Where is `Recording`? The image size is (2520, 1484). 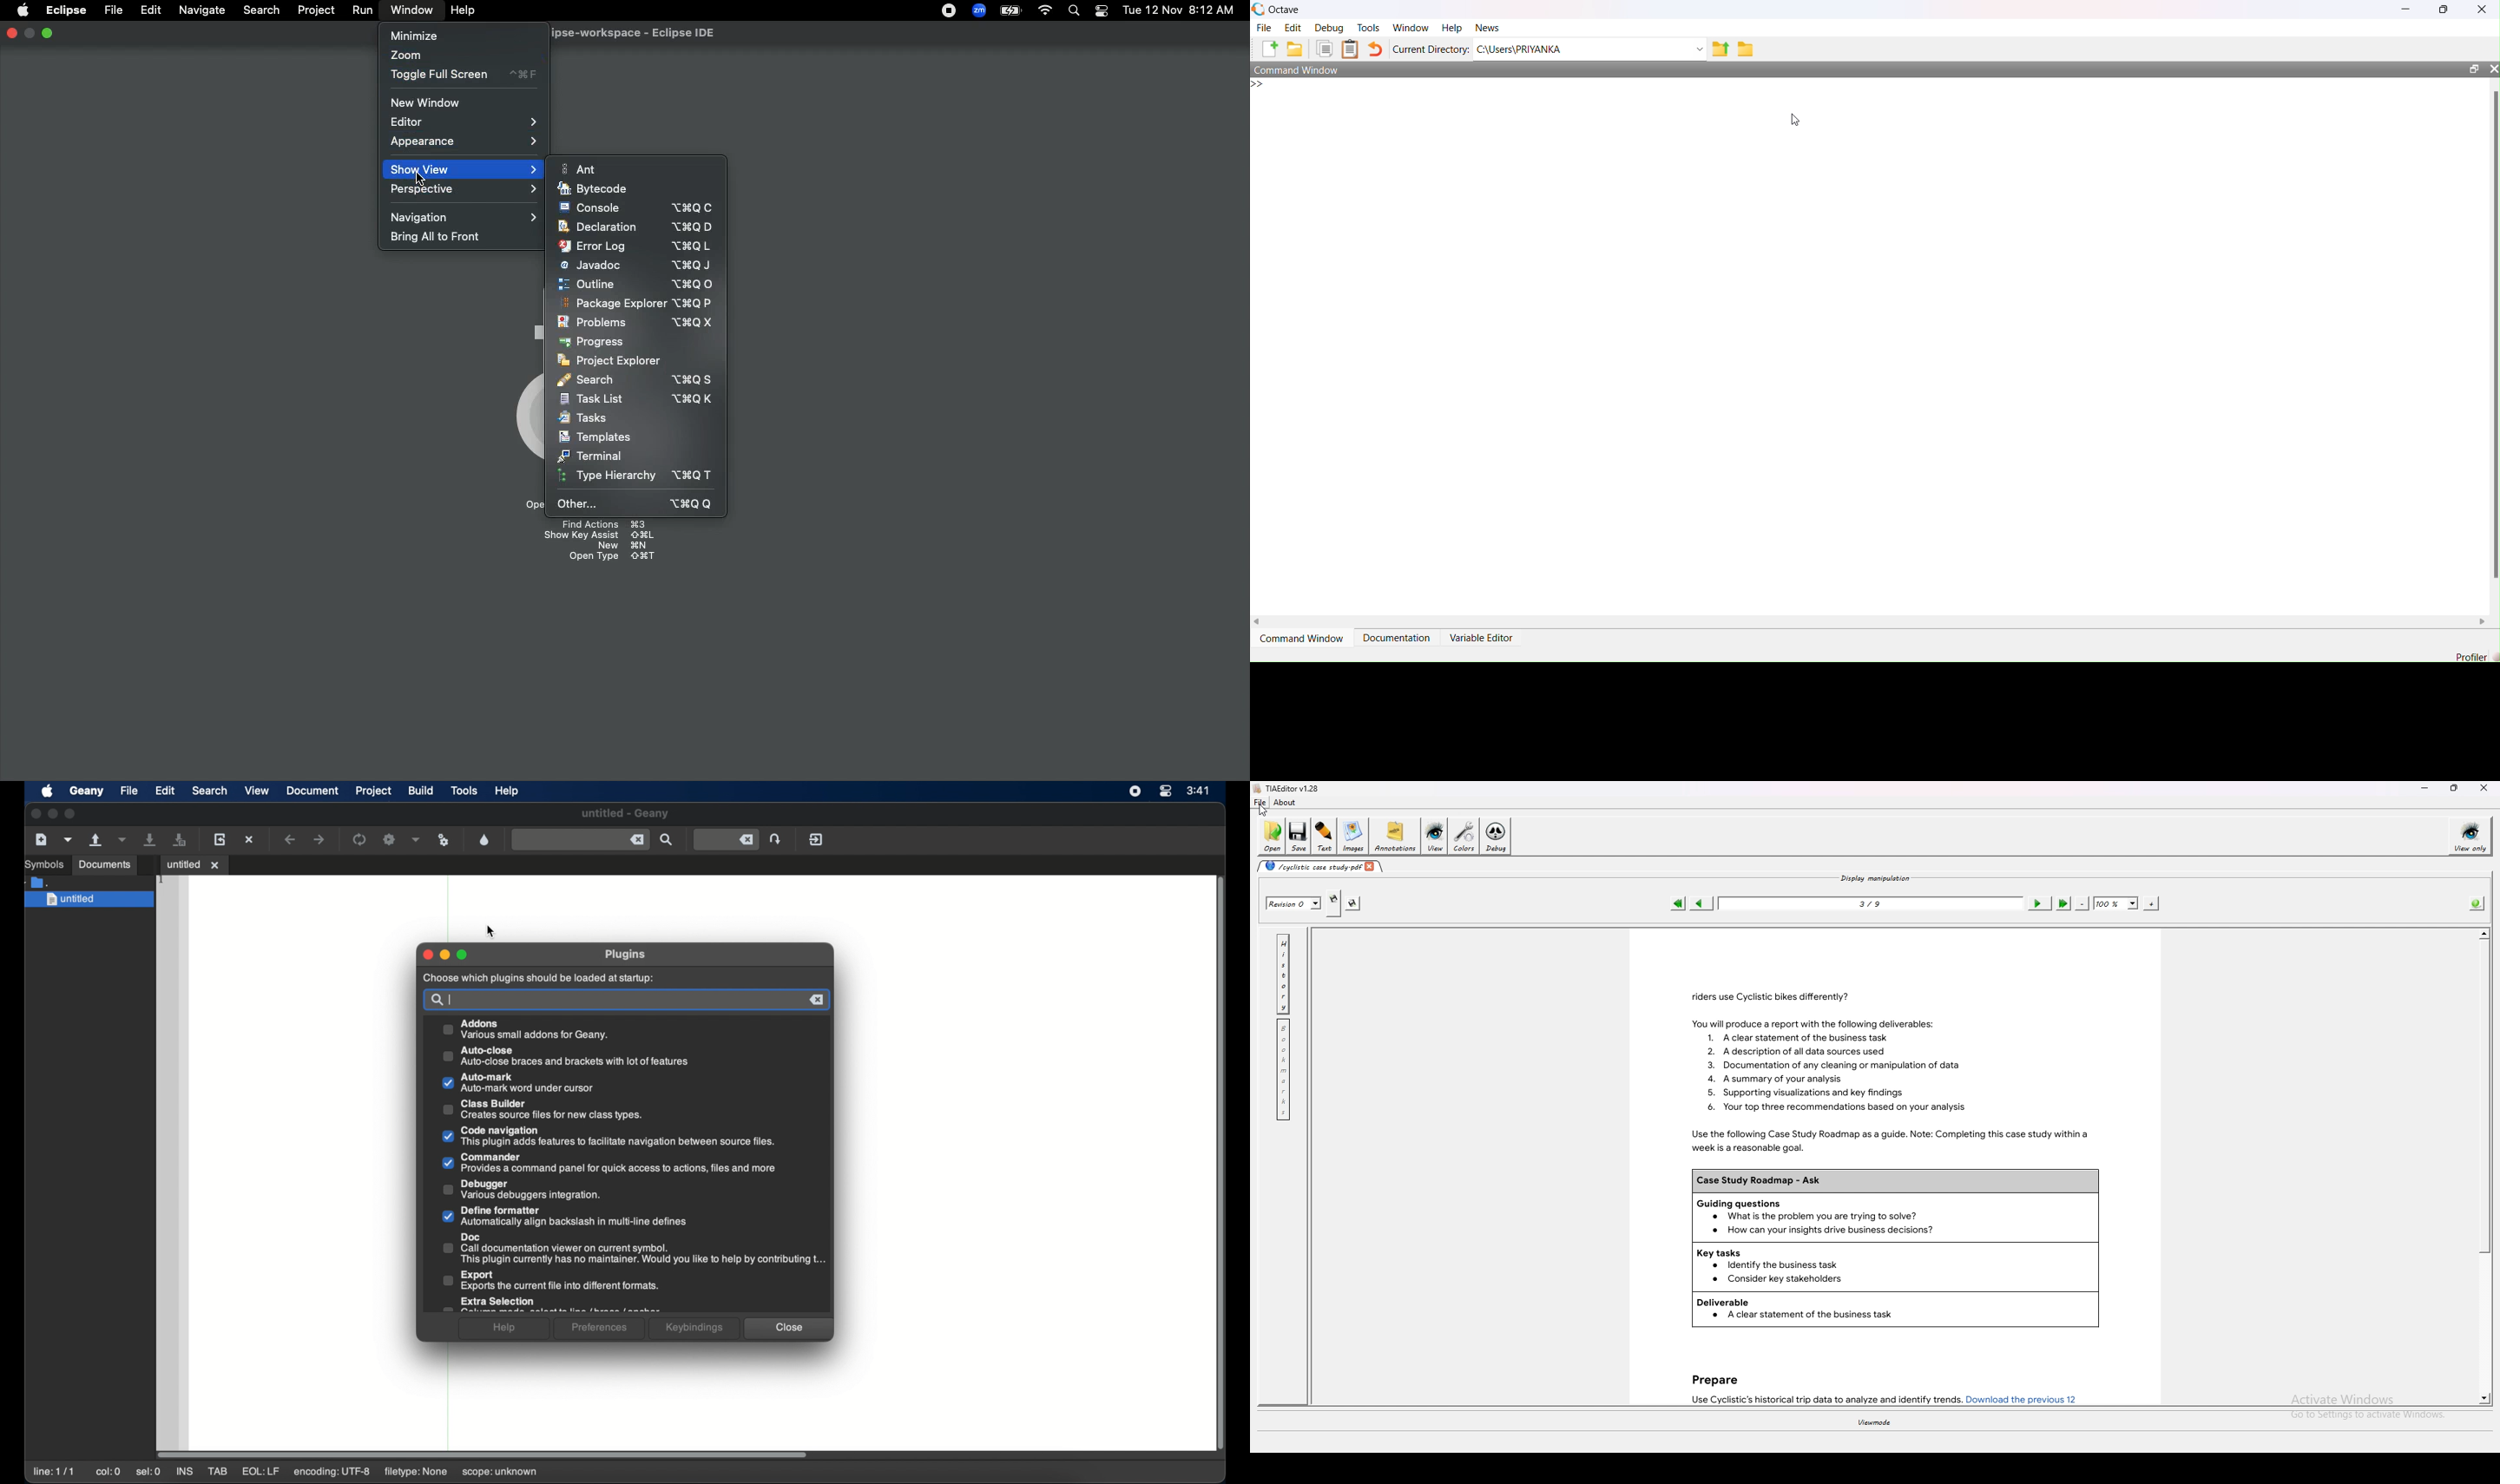
Recording is located at coordinates (944, 10).